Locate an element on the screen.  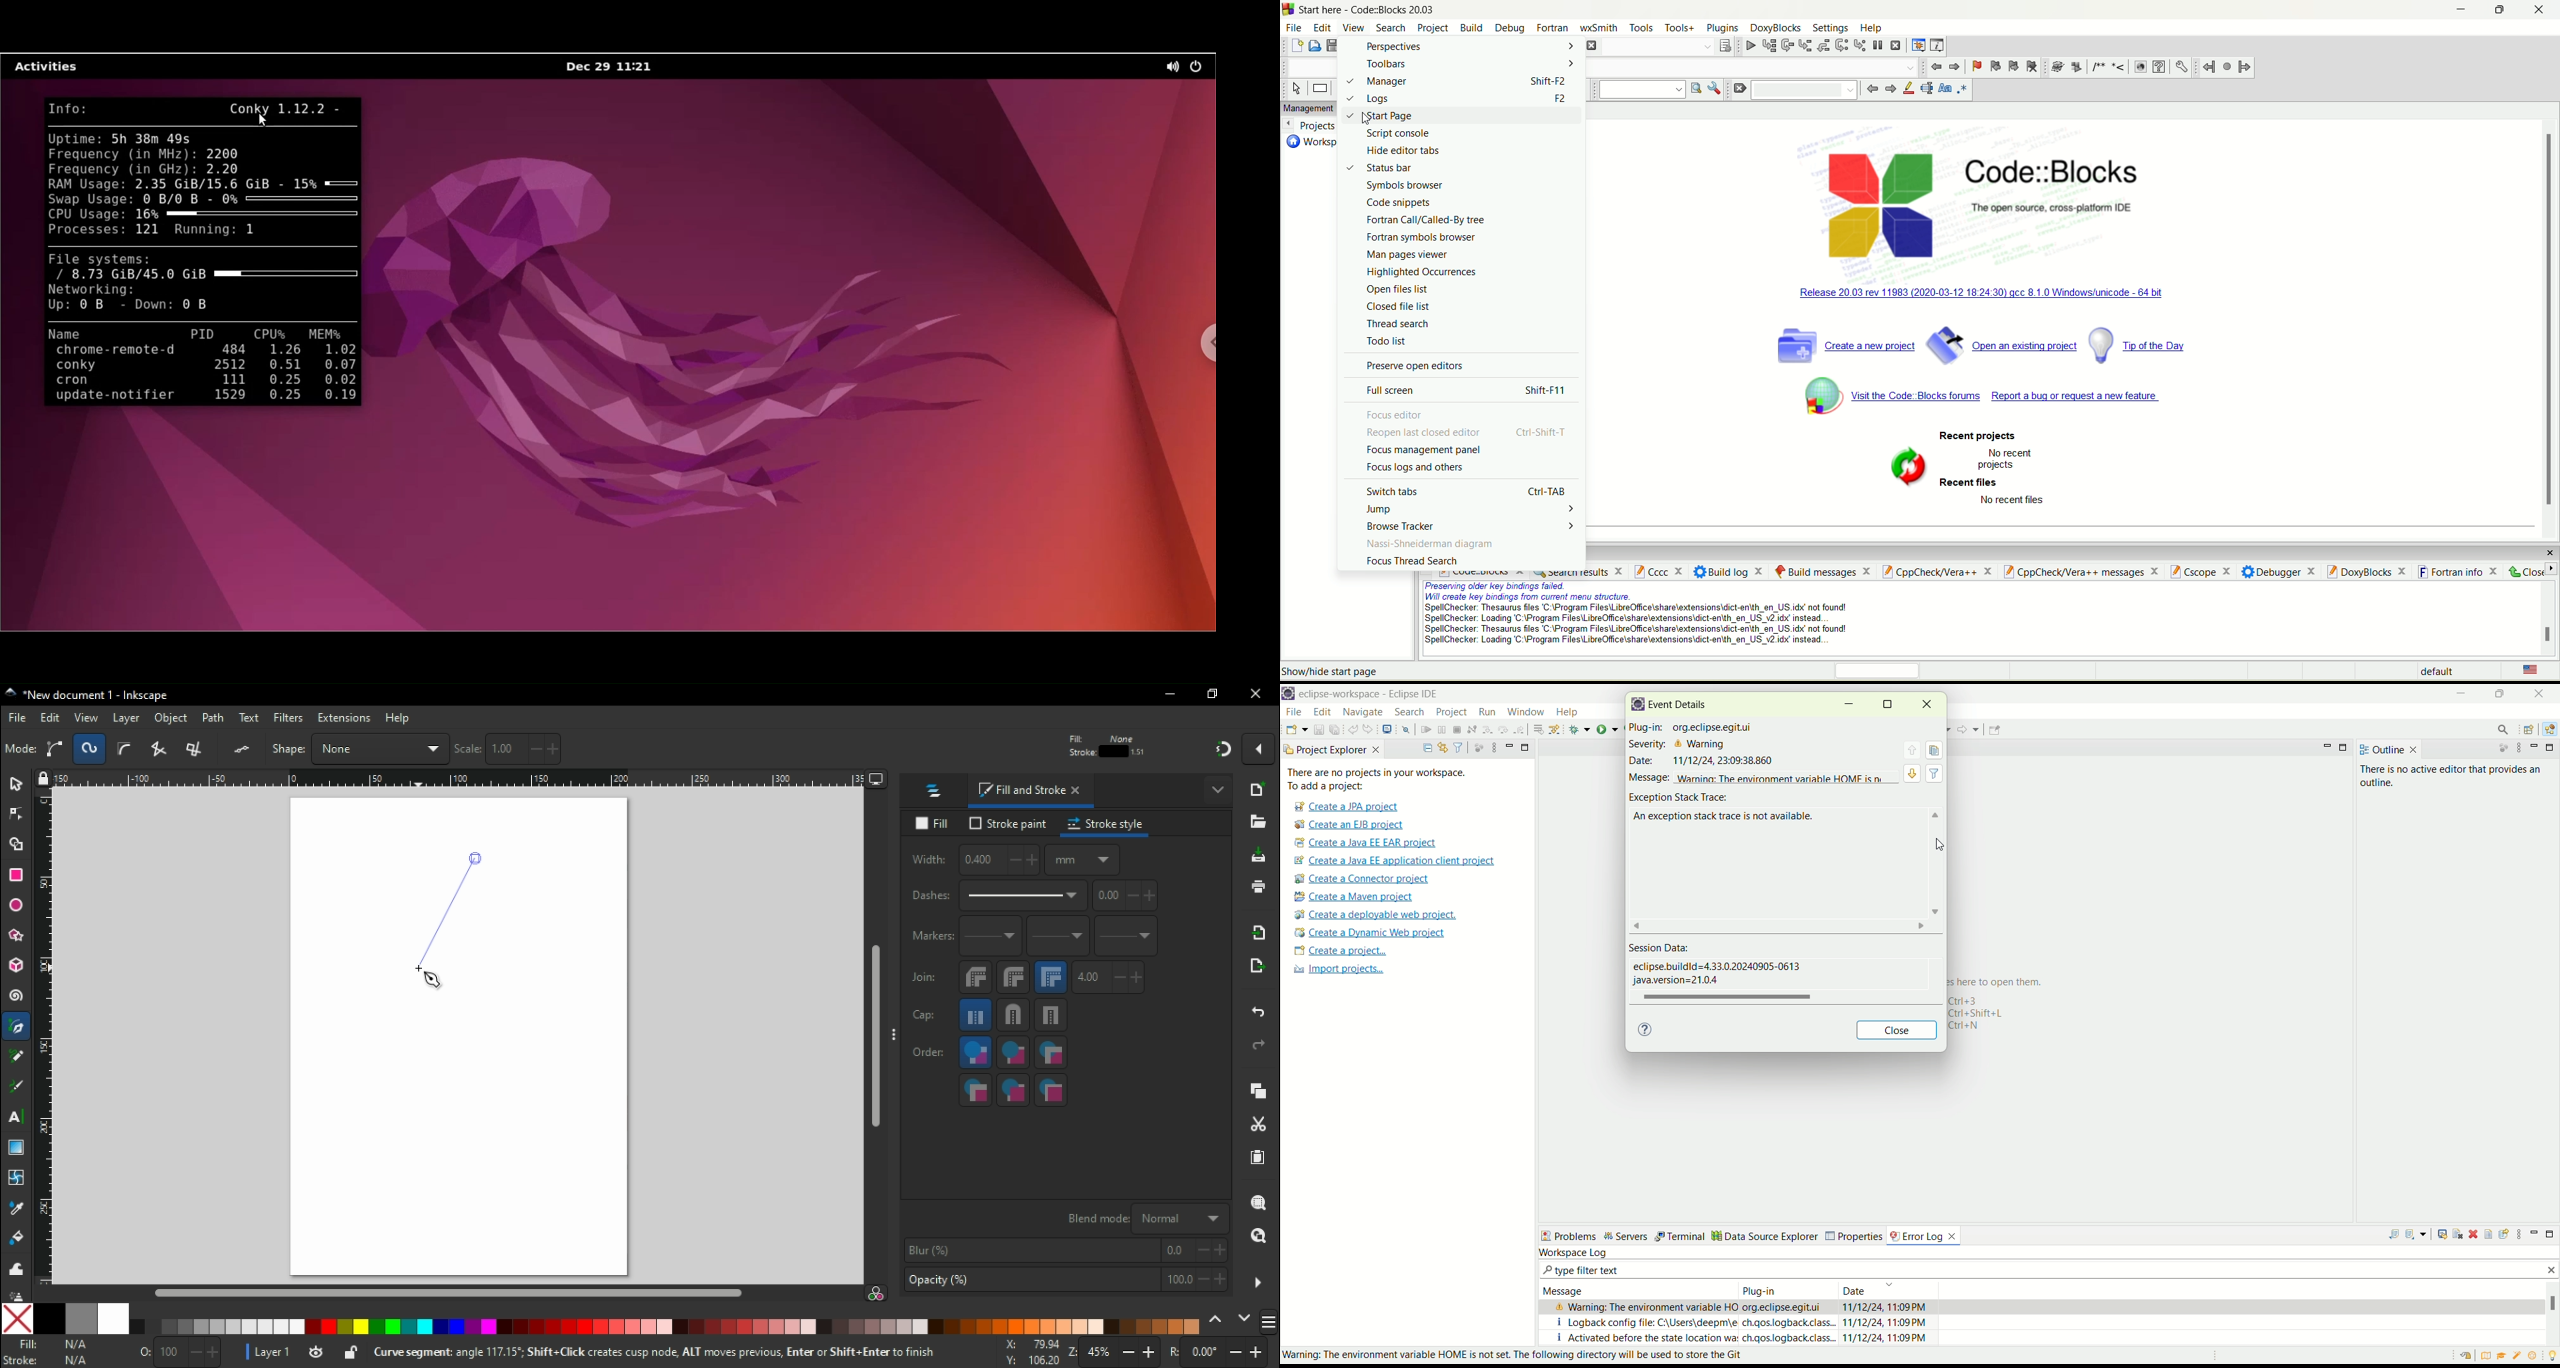
show is located at coordinates (1218, 792).